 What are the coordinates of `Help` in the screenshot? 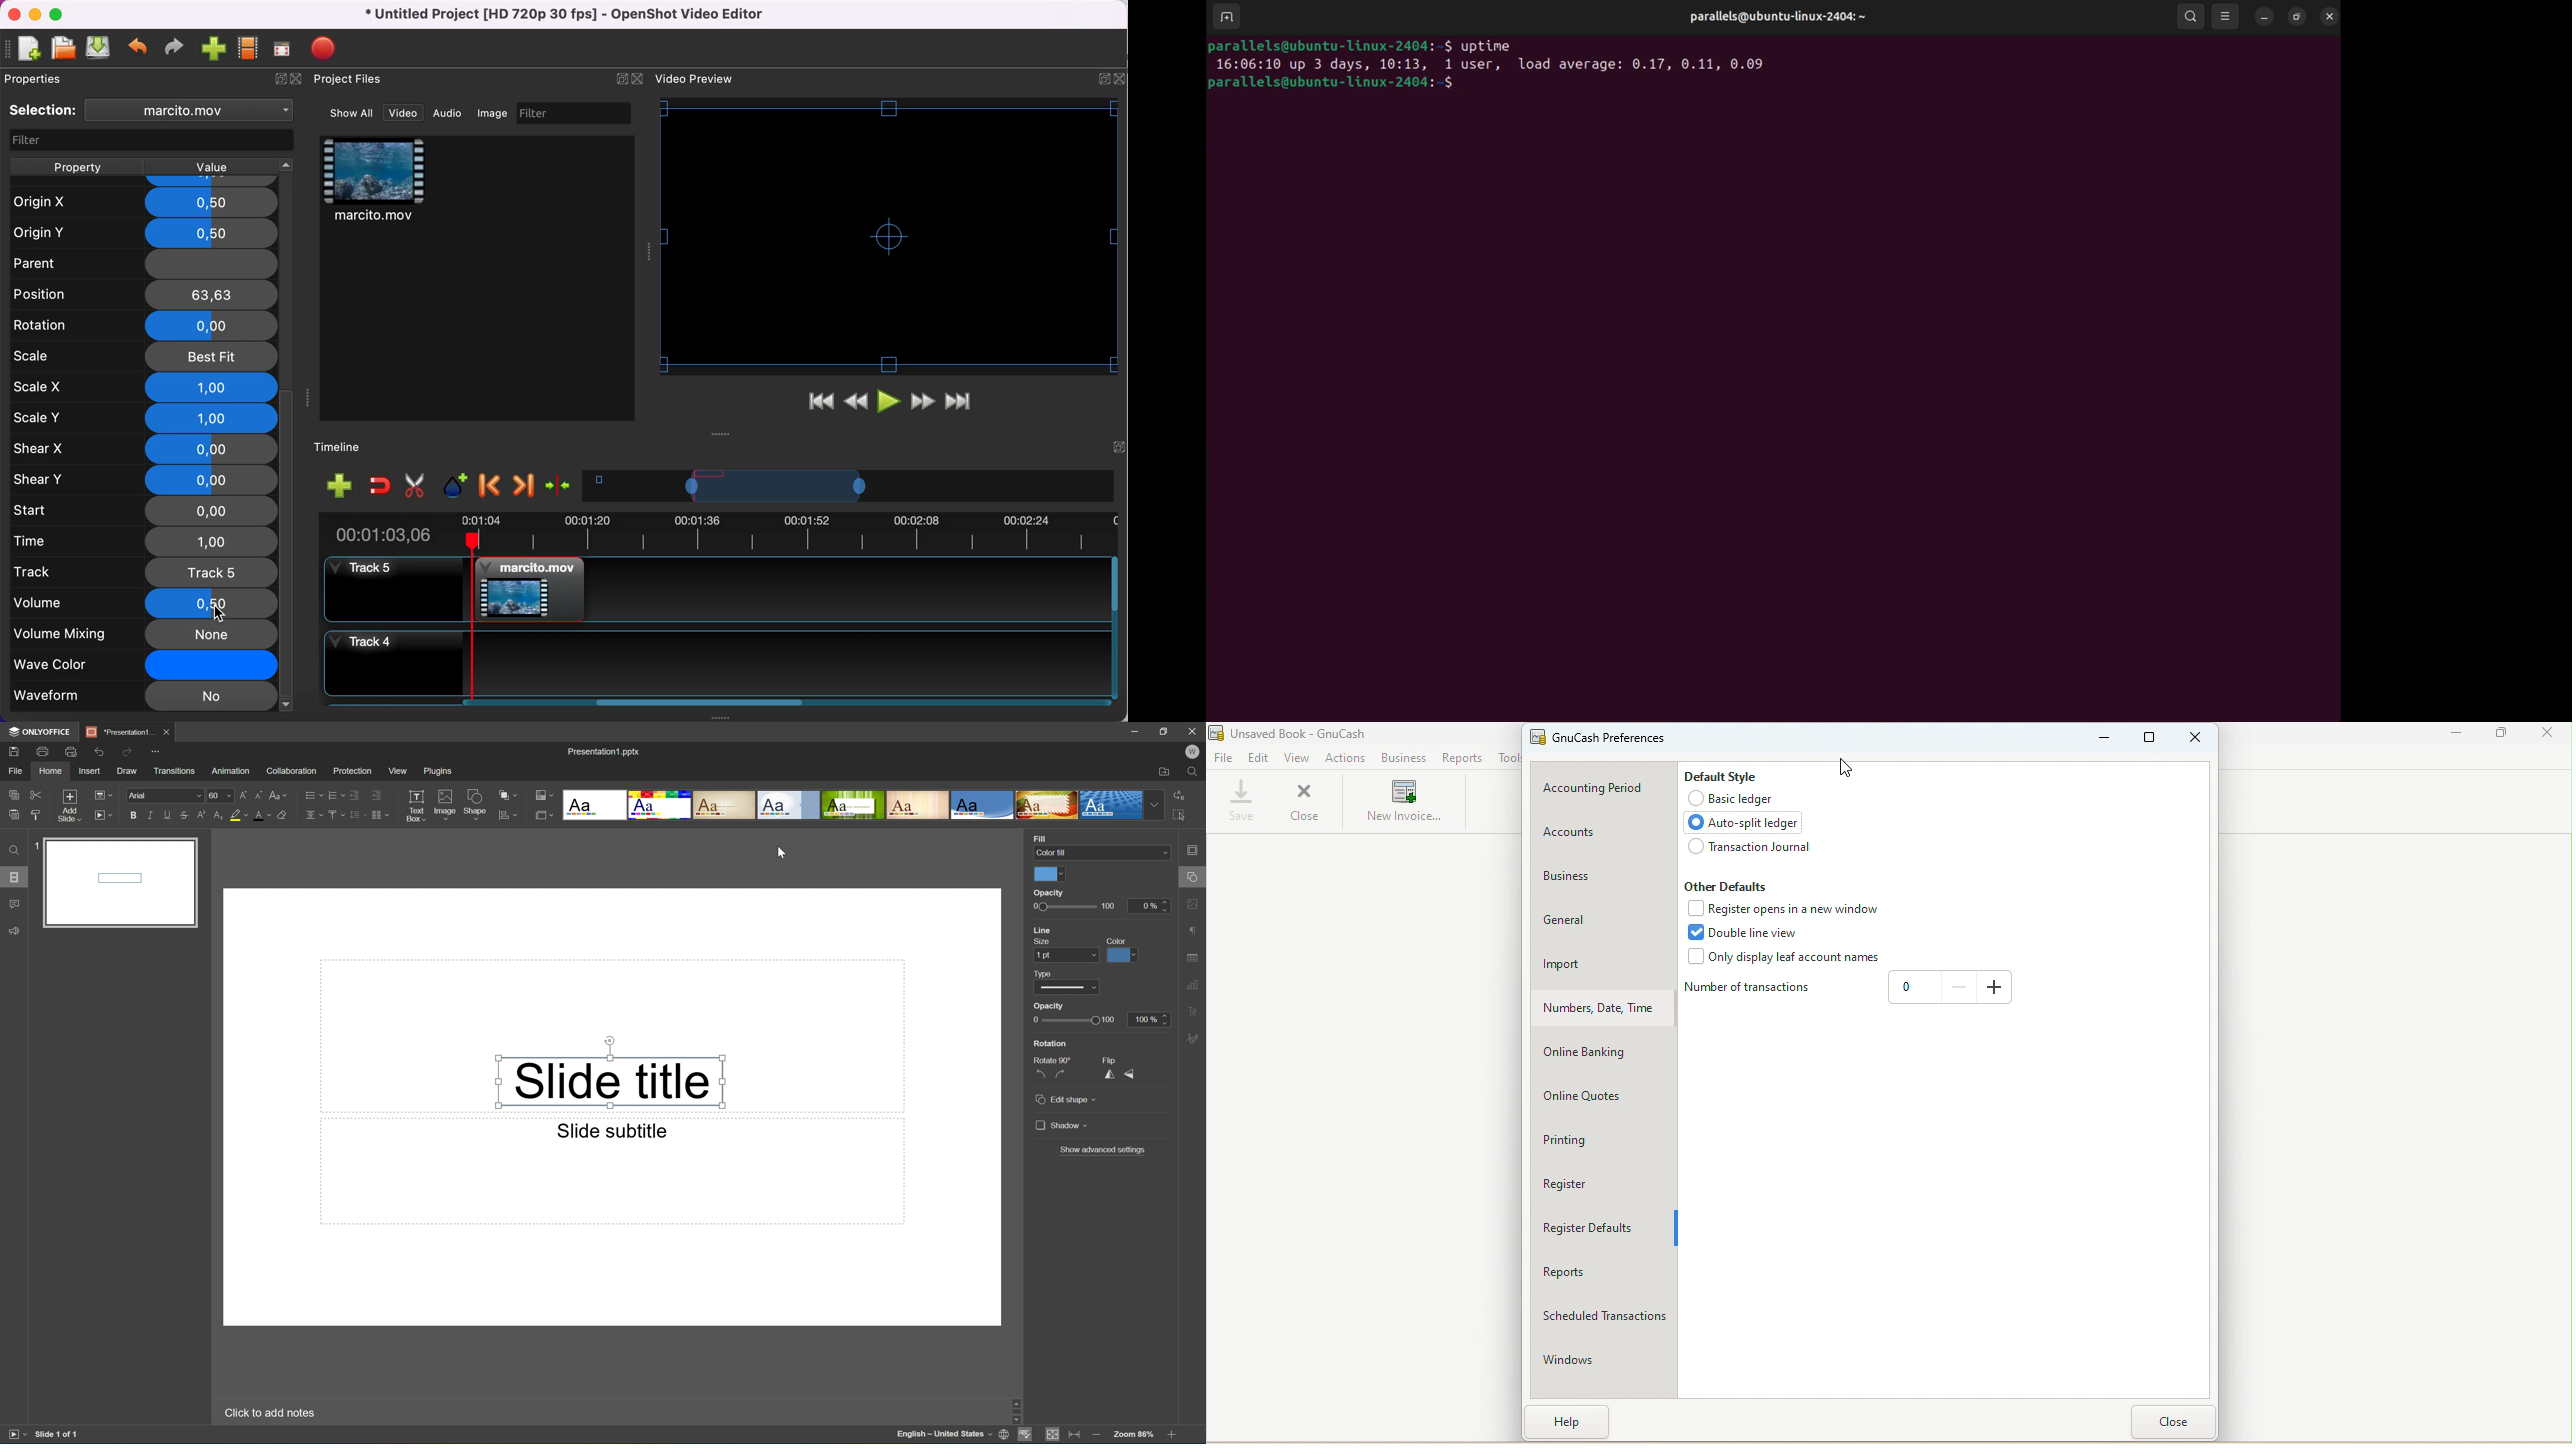 It's located at (1571, 1423).